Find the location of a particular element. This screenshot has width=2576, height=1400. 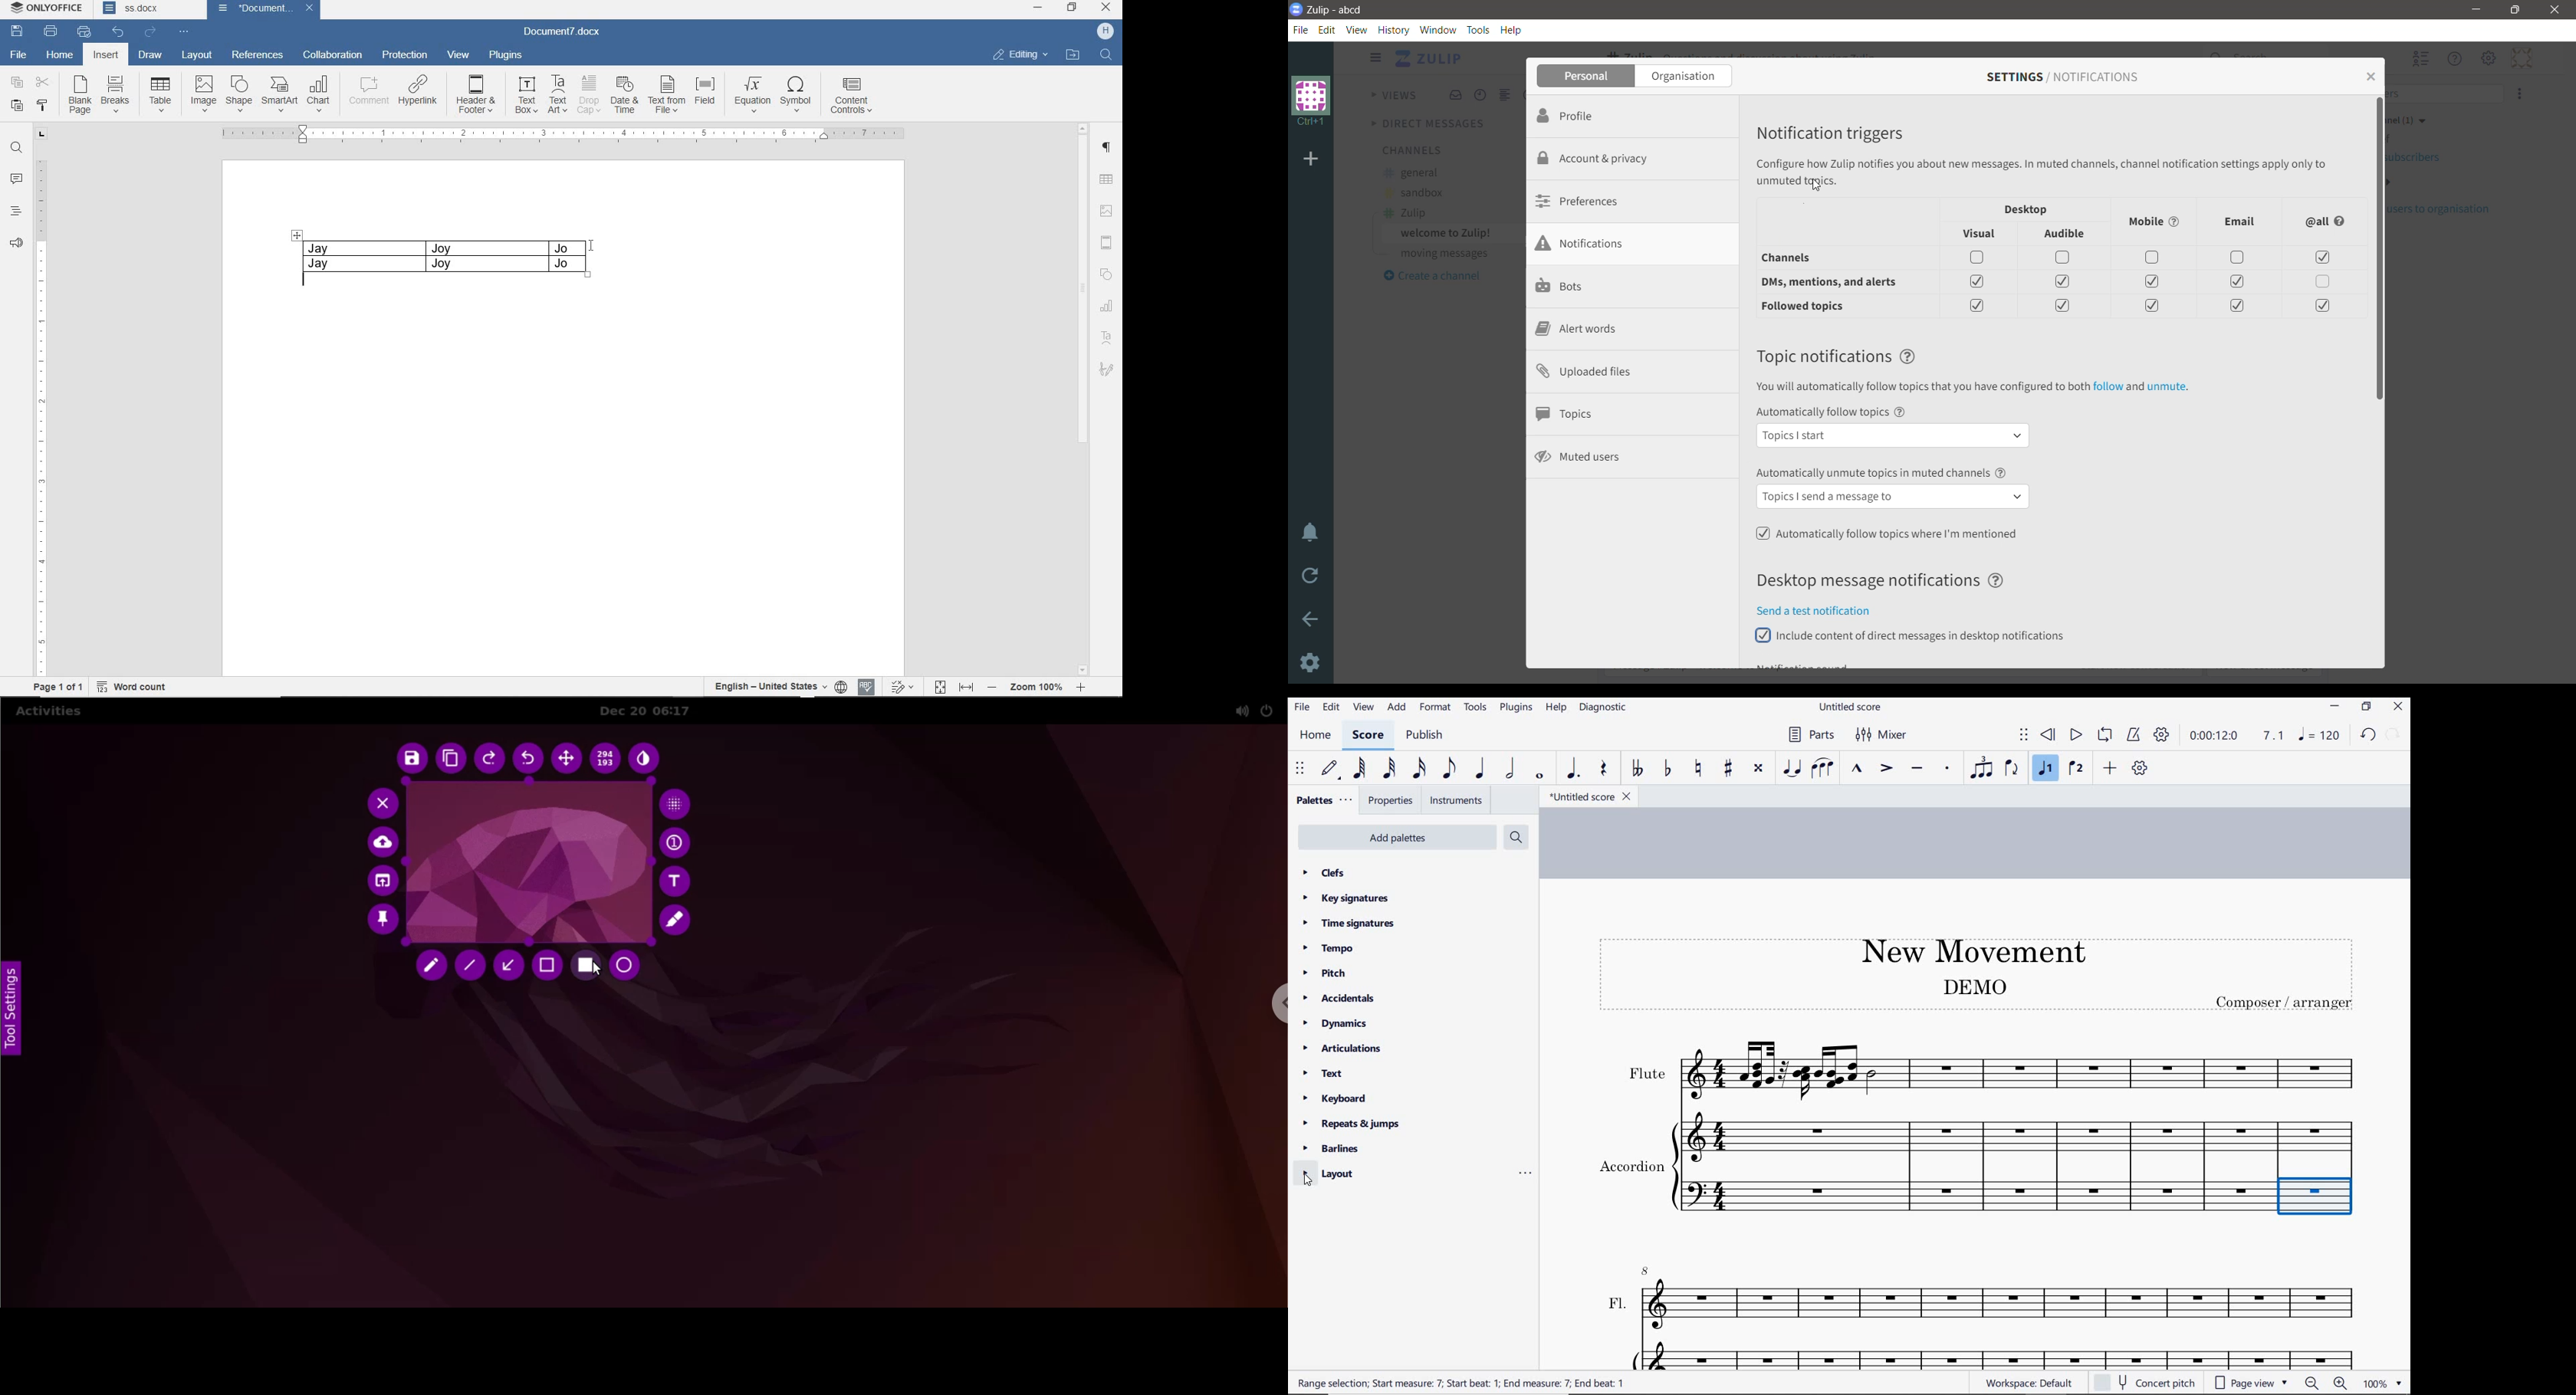

RESTORE DOWN is located at coordinates (1075, 7).